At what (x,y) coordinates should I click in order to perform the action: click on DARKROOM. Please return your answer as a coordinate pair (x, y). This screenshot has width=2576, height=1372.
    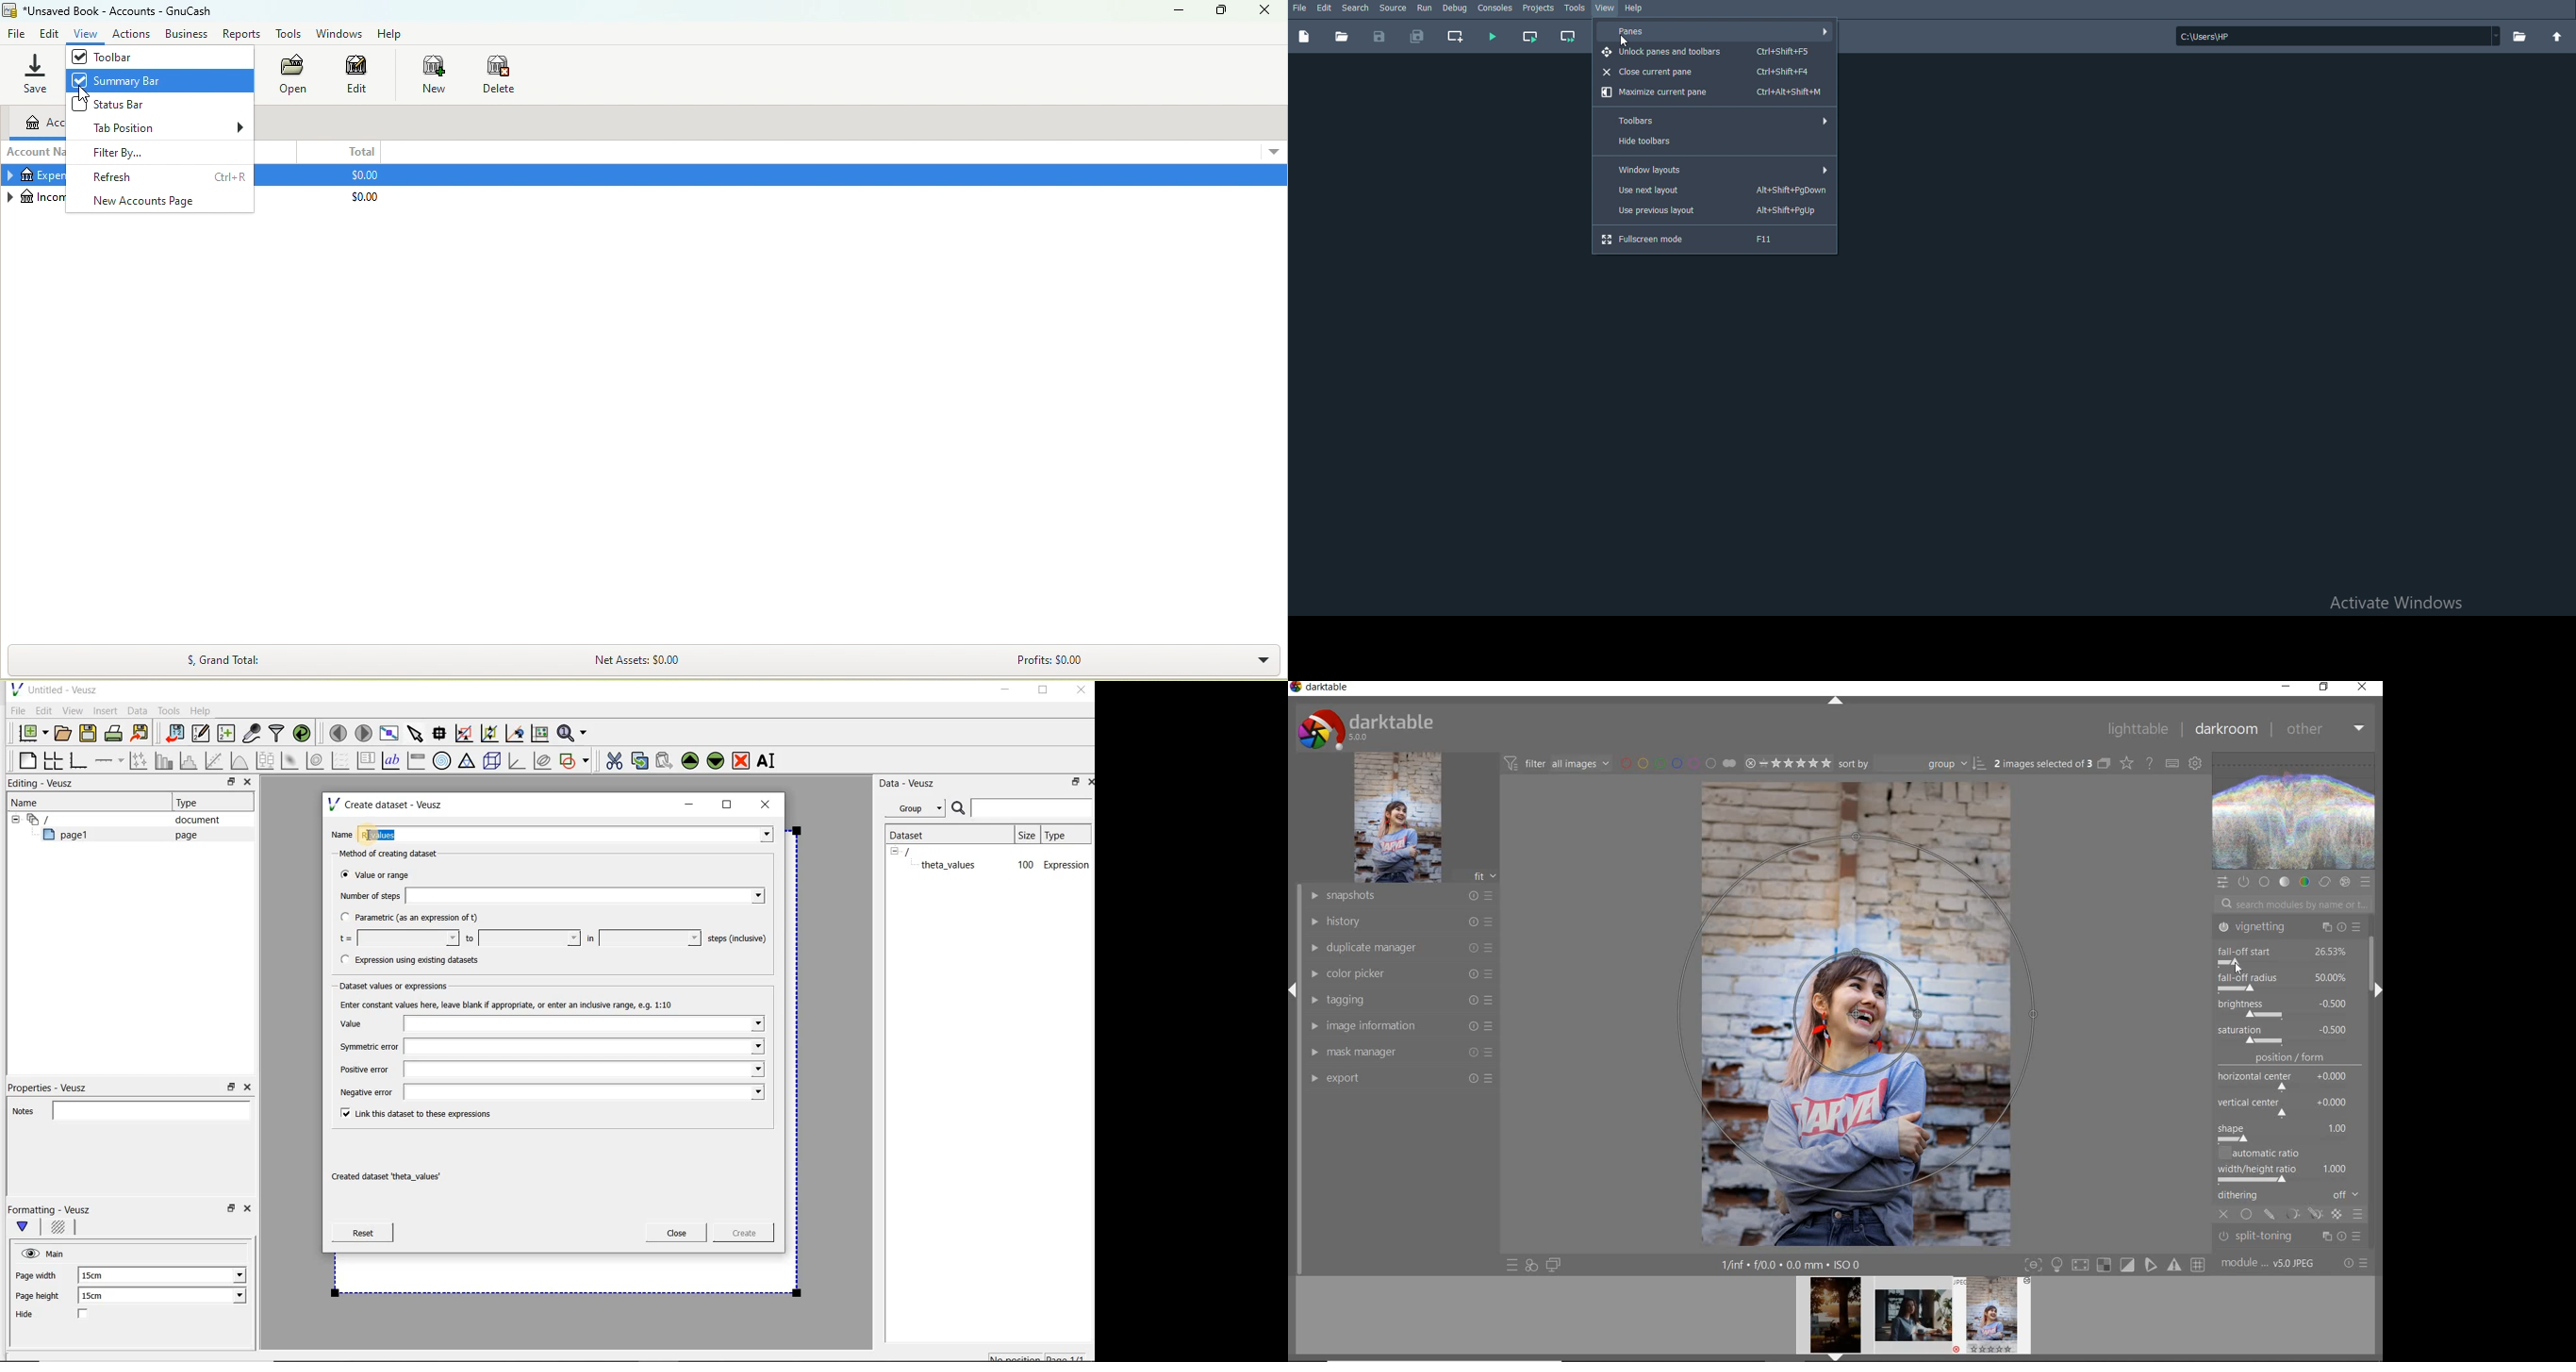
    Looking at the image, I should click on (2226, 729).